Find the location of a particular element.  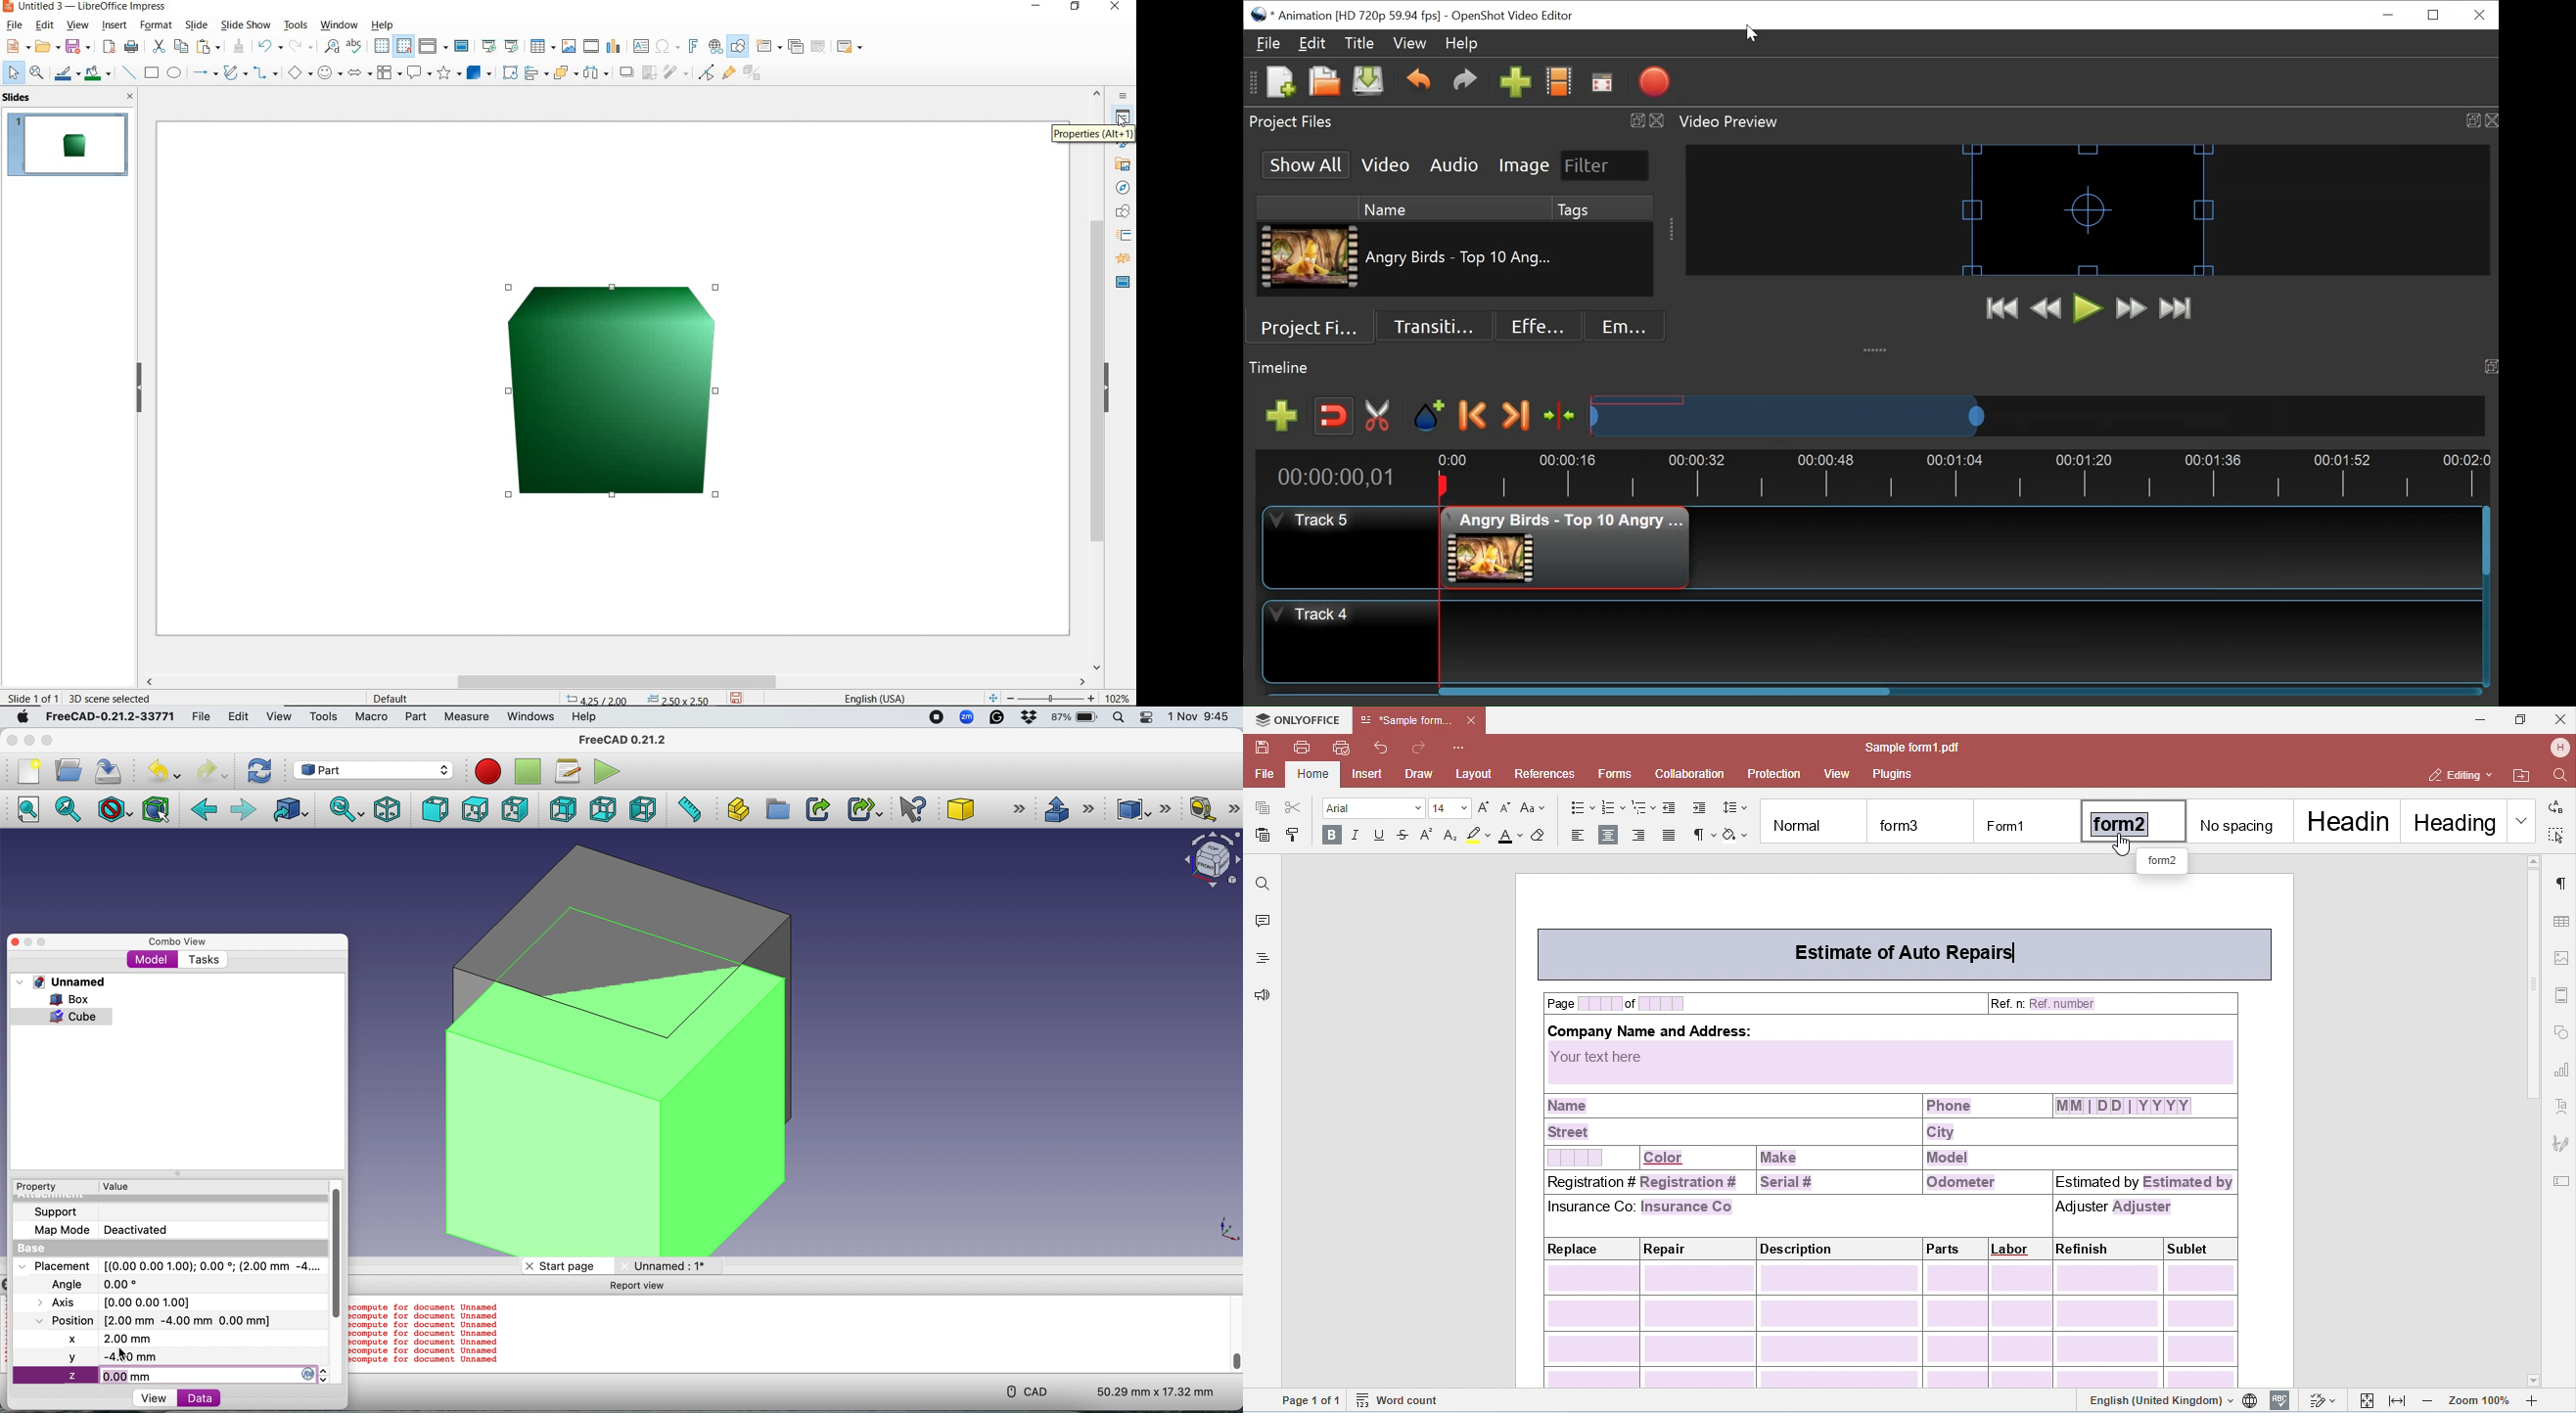

GALLERY is located at coordinates (1123, 166).